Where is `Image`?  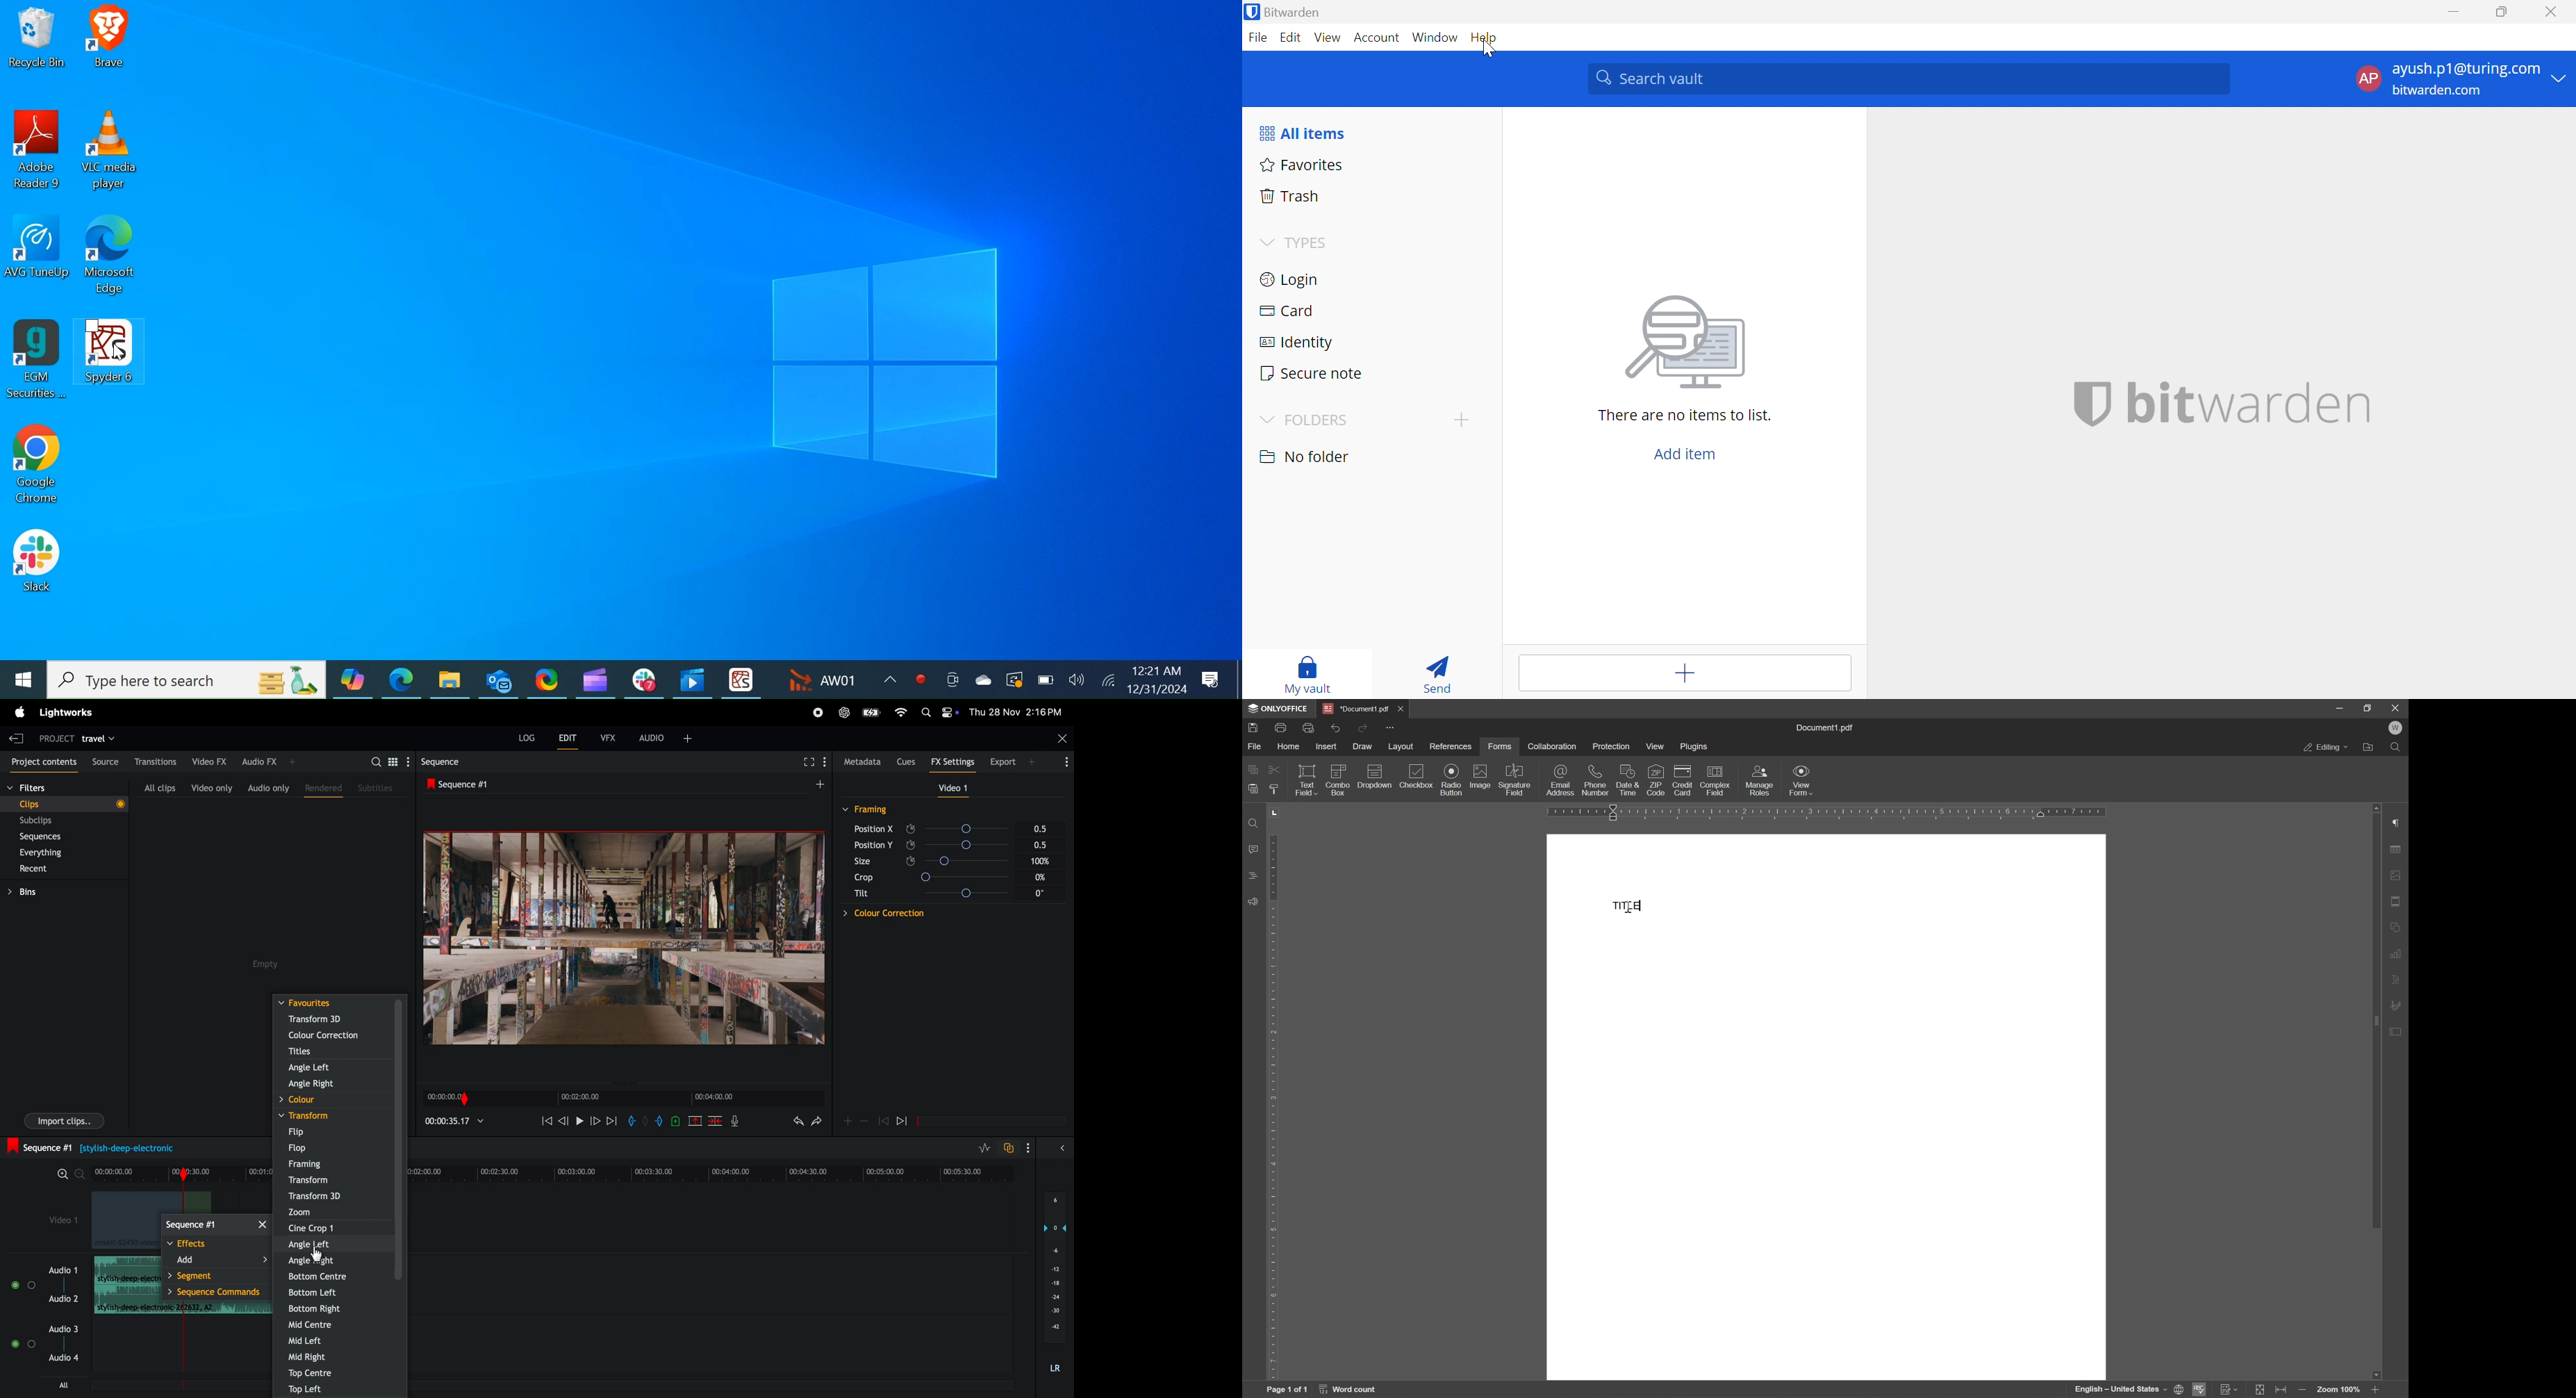
Image is located at coordinates (1692, 341).